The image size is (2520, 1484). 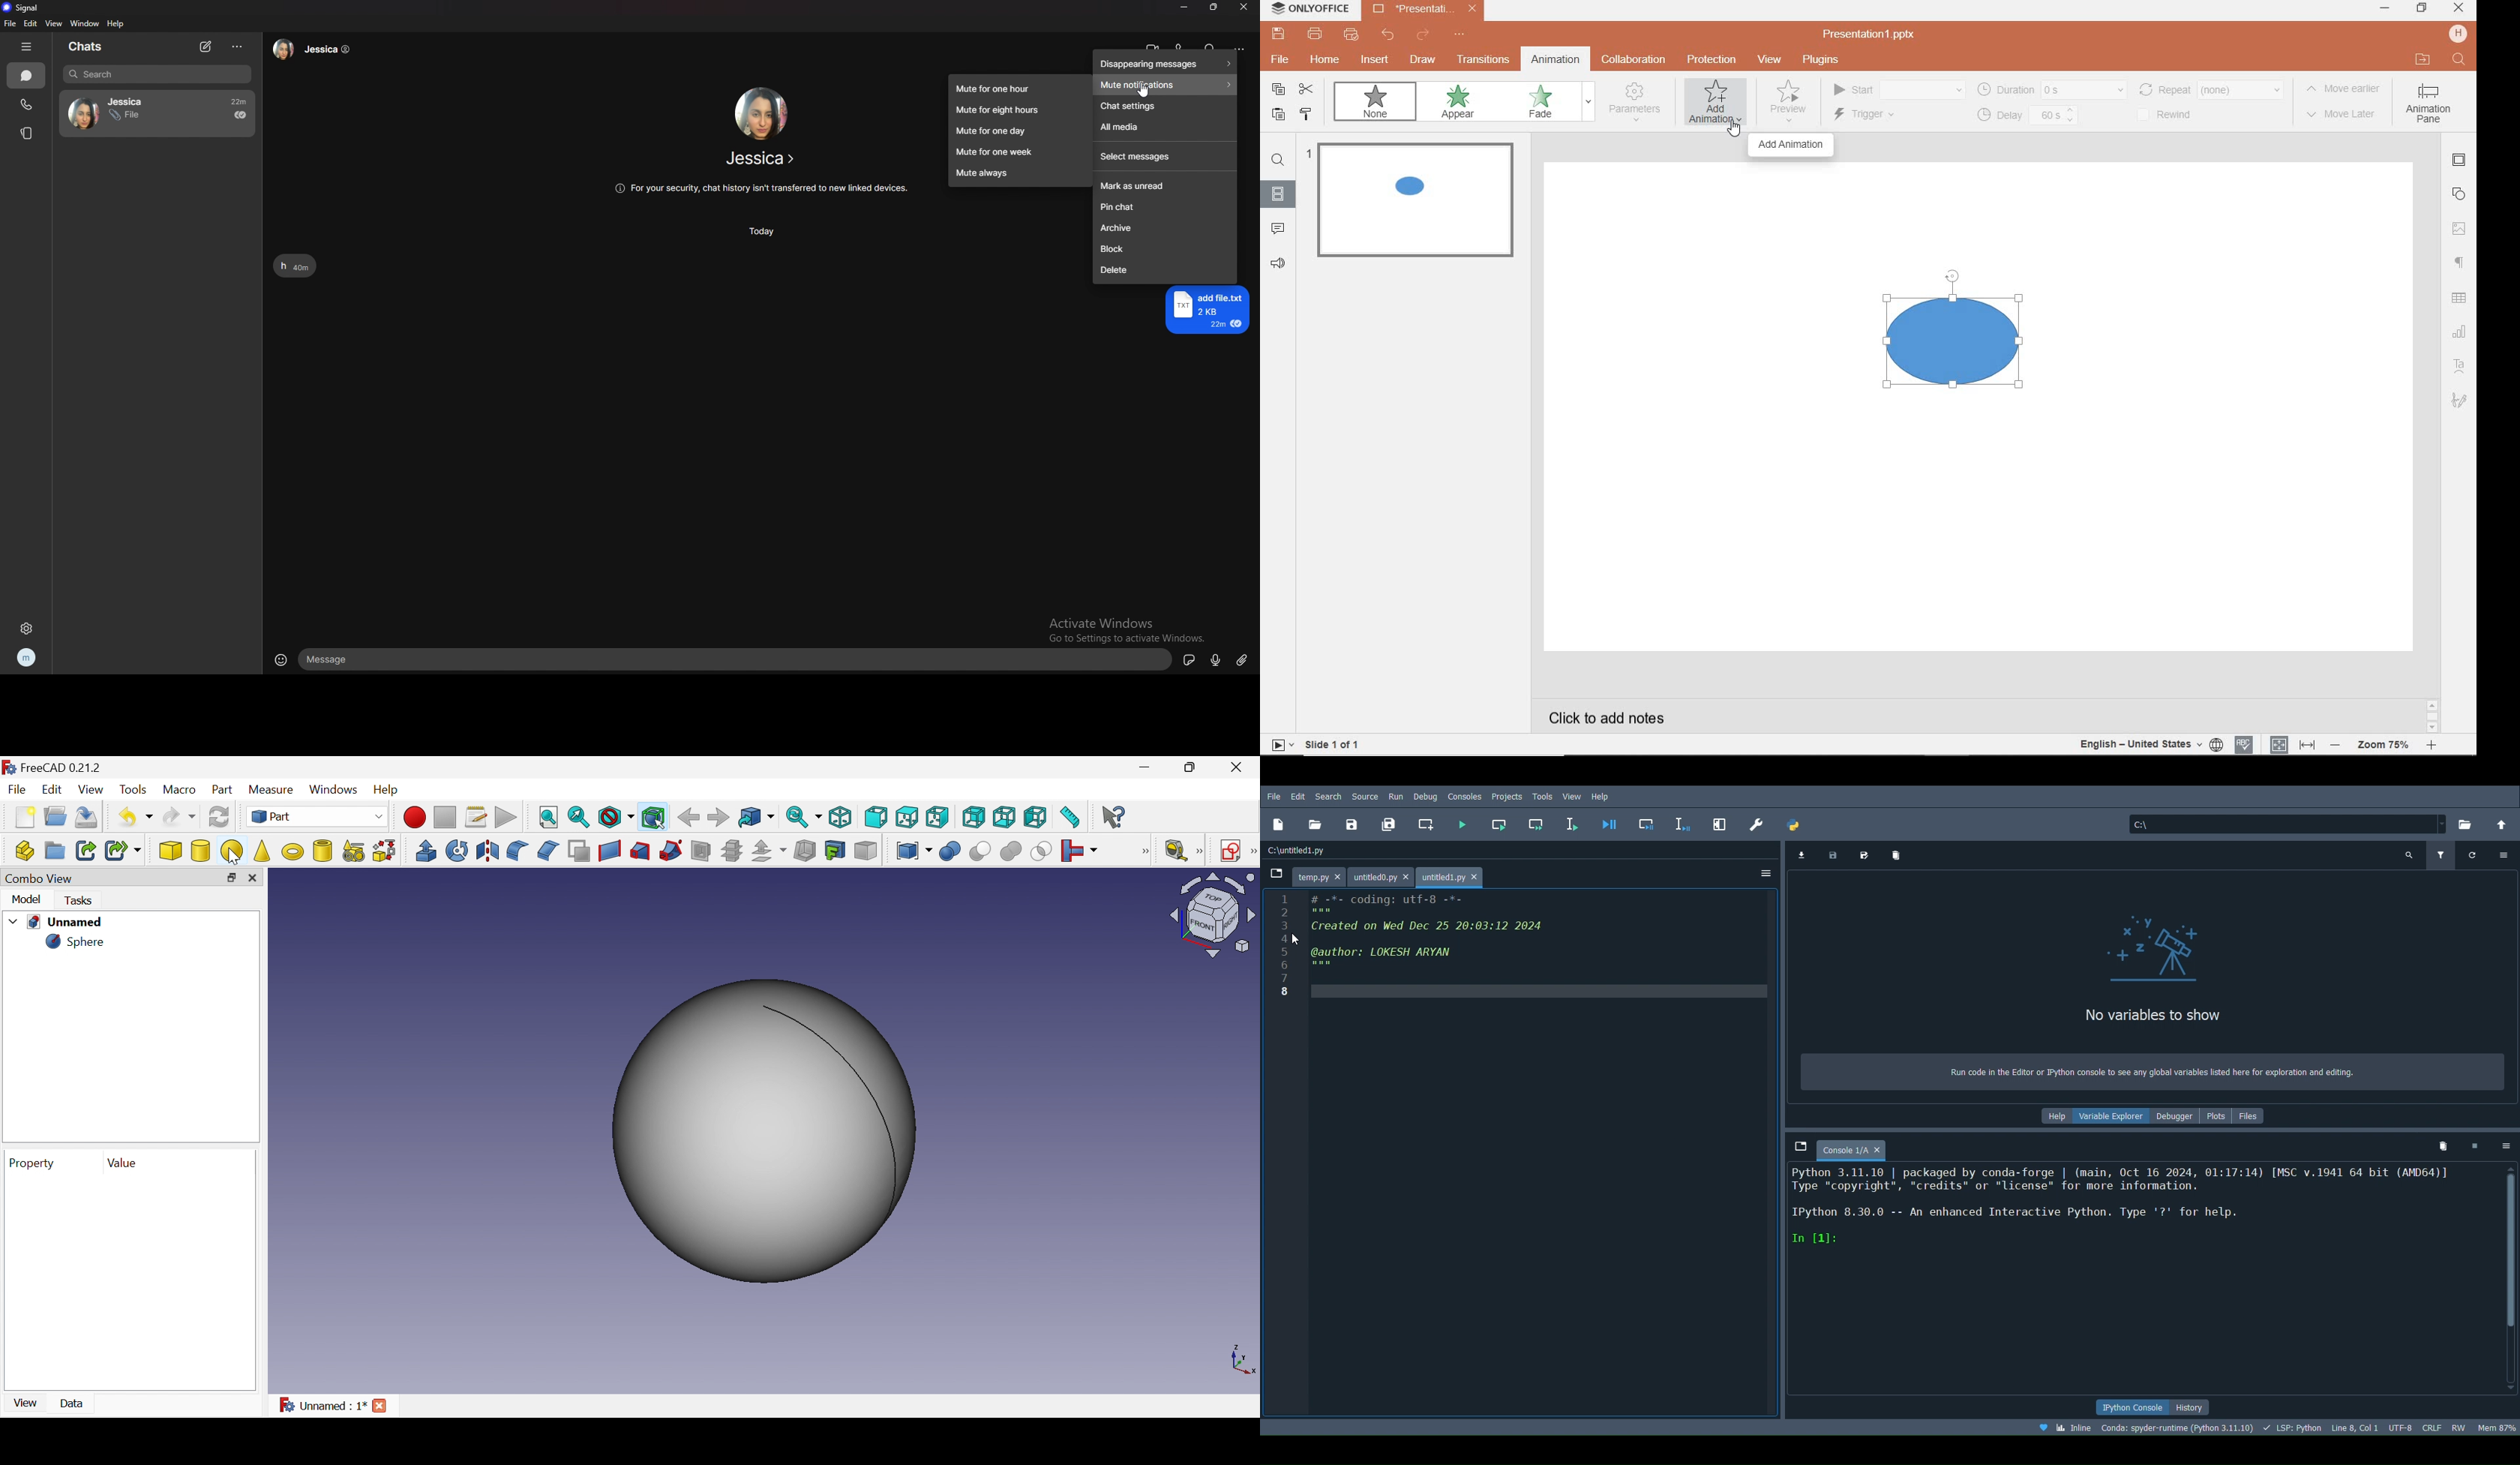 I want to click on Help, so click(x=2057, y=1116).